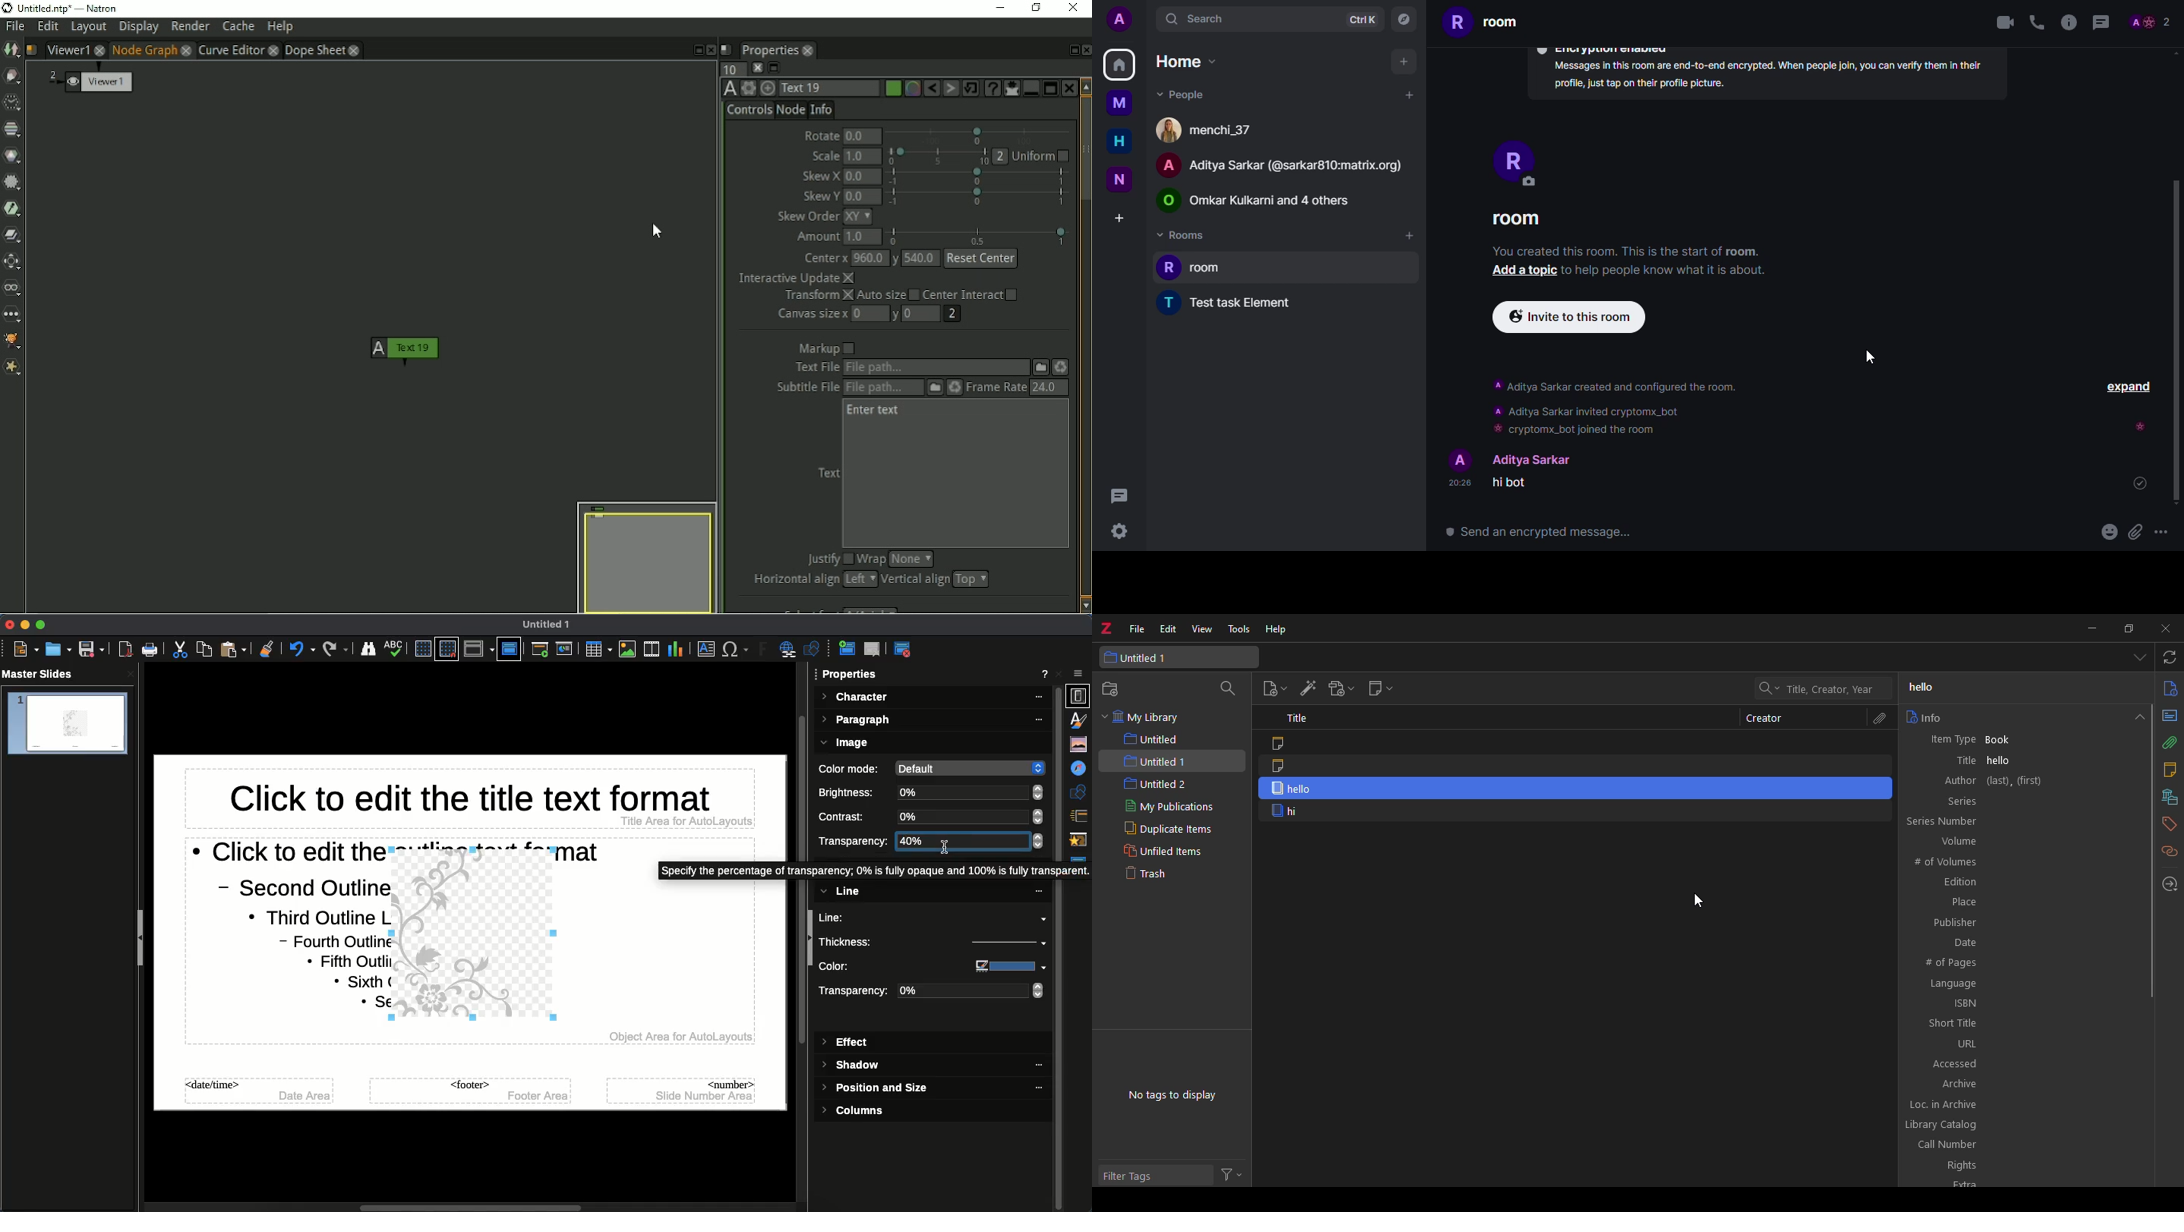 Image resolution: width=2184 pixels, height=1232 pixels. Describe the element at coordinates (1152, 875) in the screenshot. I see `trash` at that location.